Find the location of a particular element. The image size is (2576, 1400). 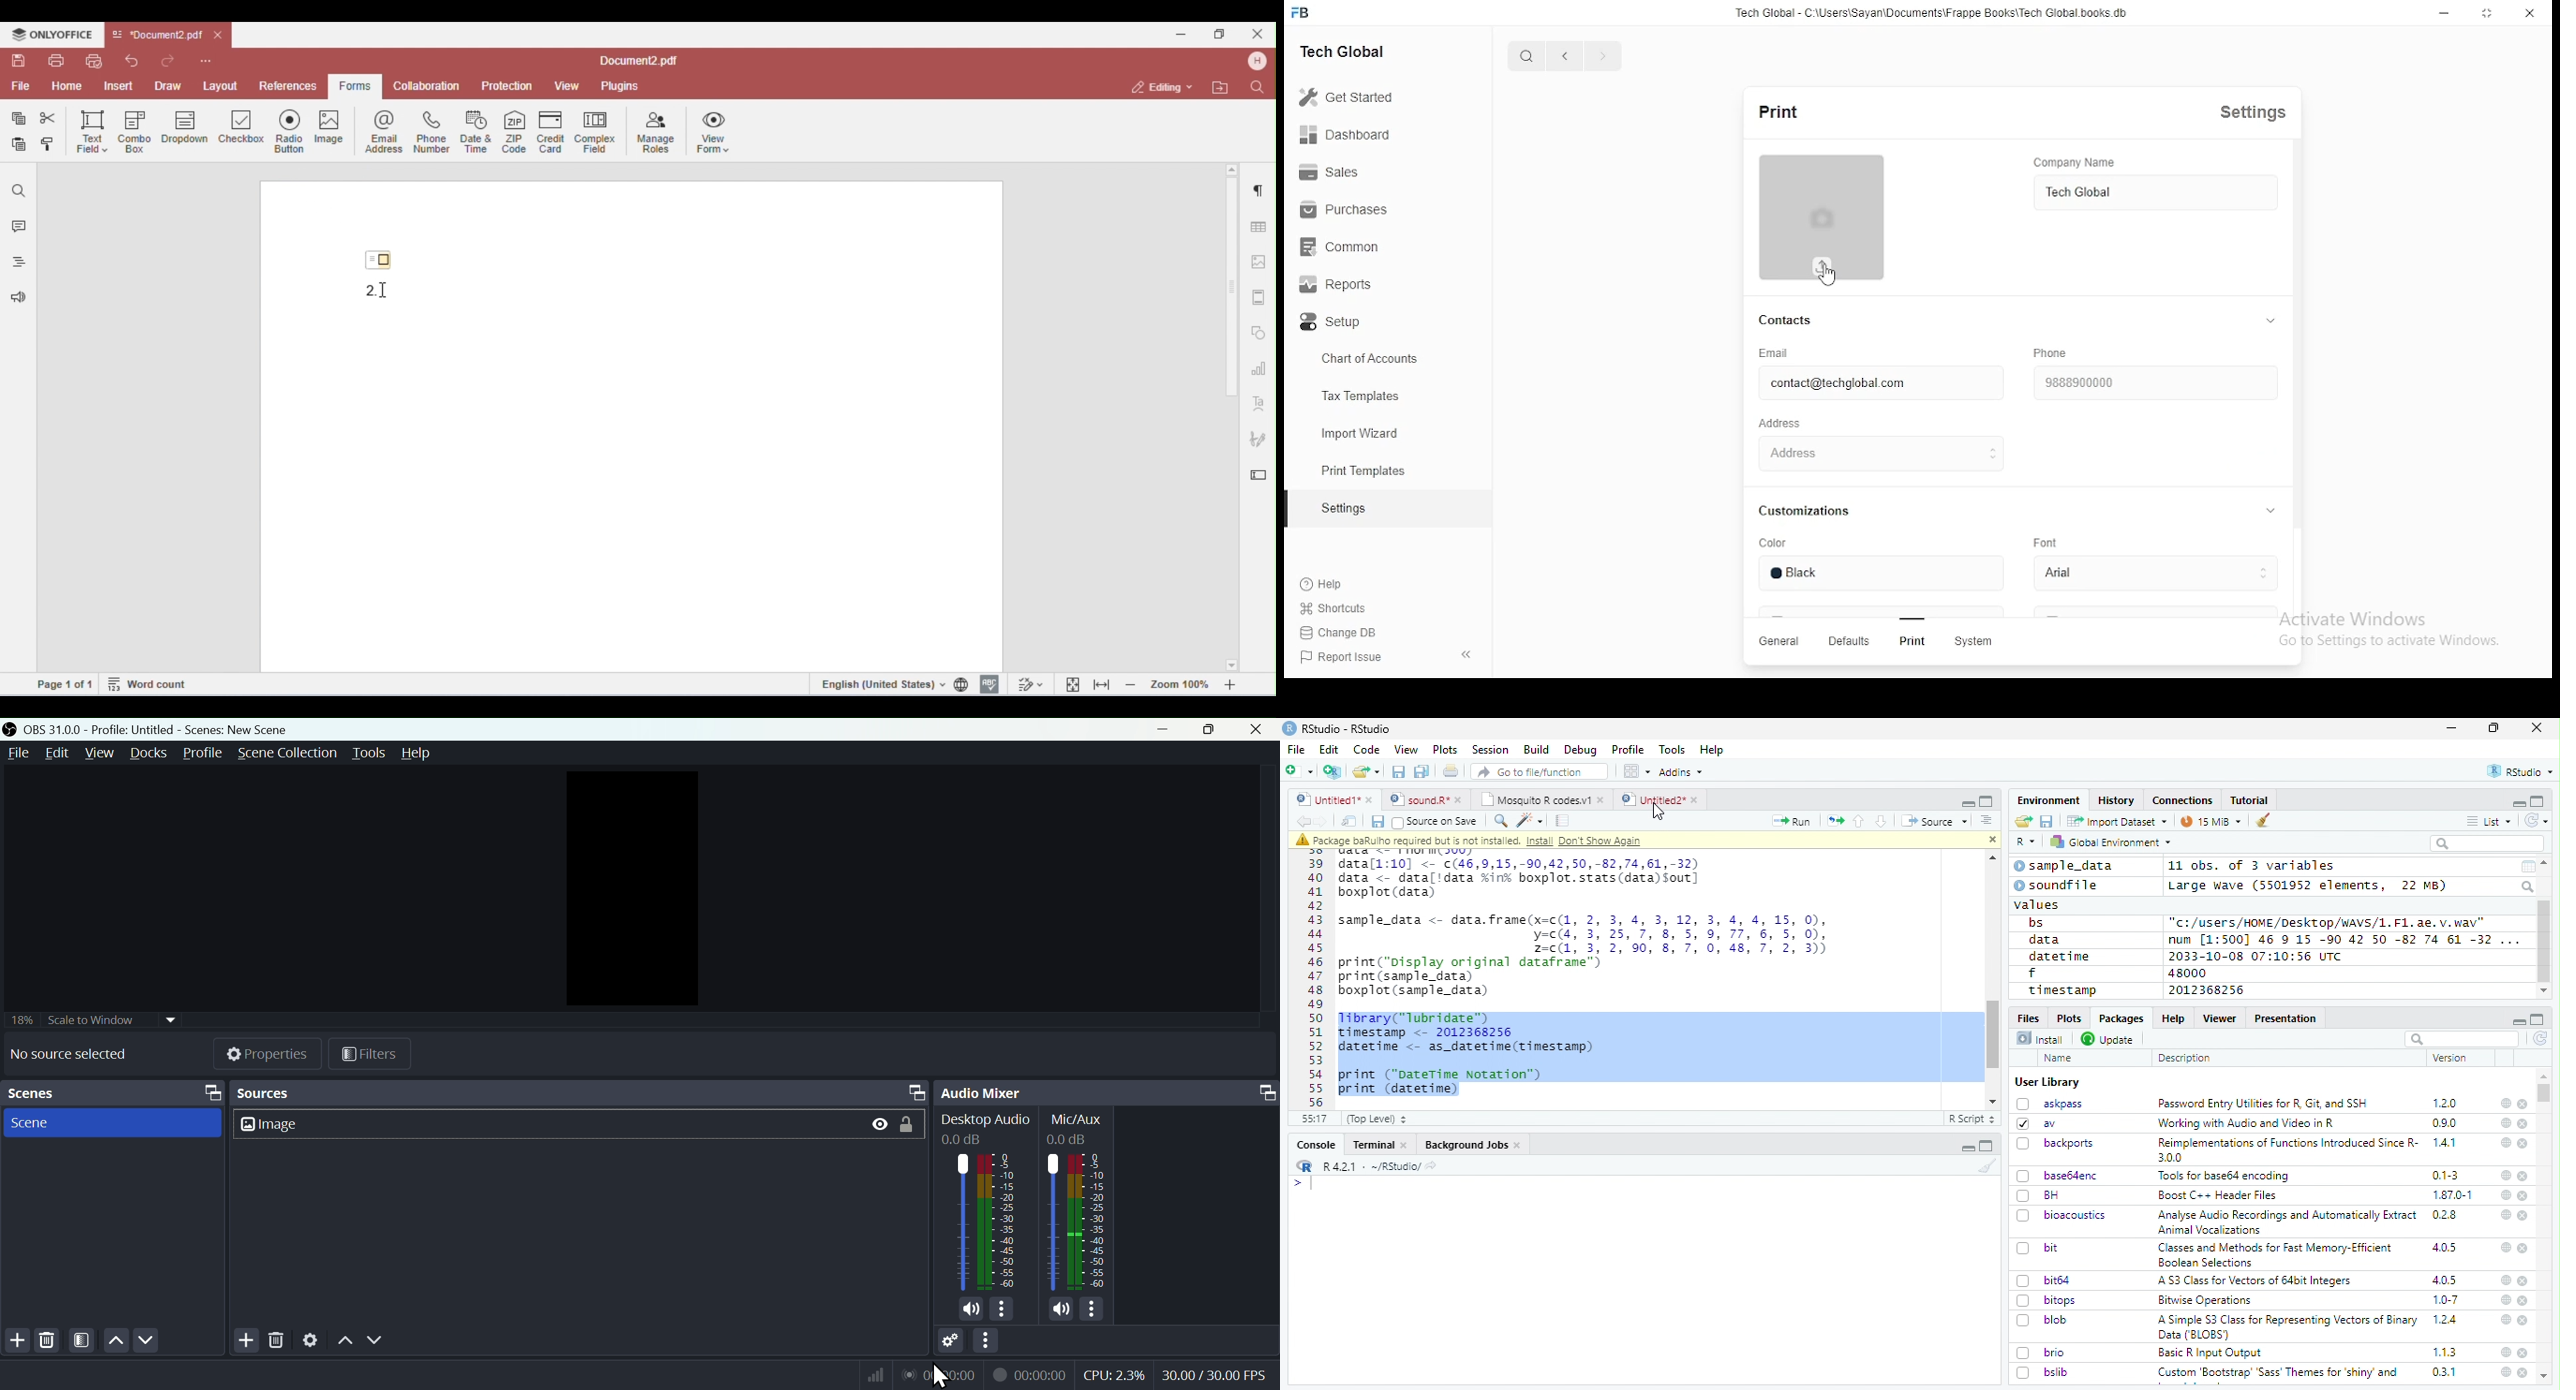

network is located at coordinates (875, 1377).